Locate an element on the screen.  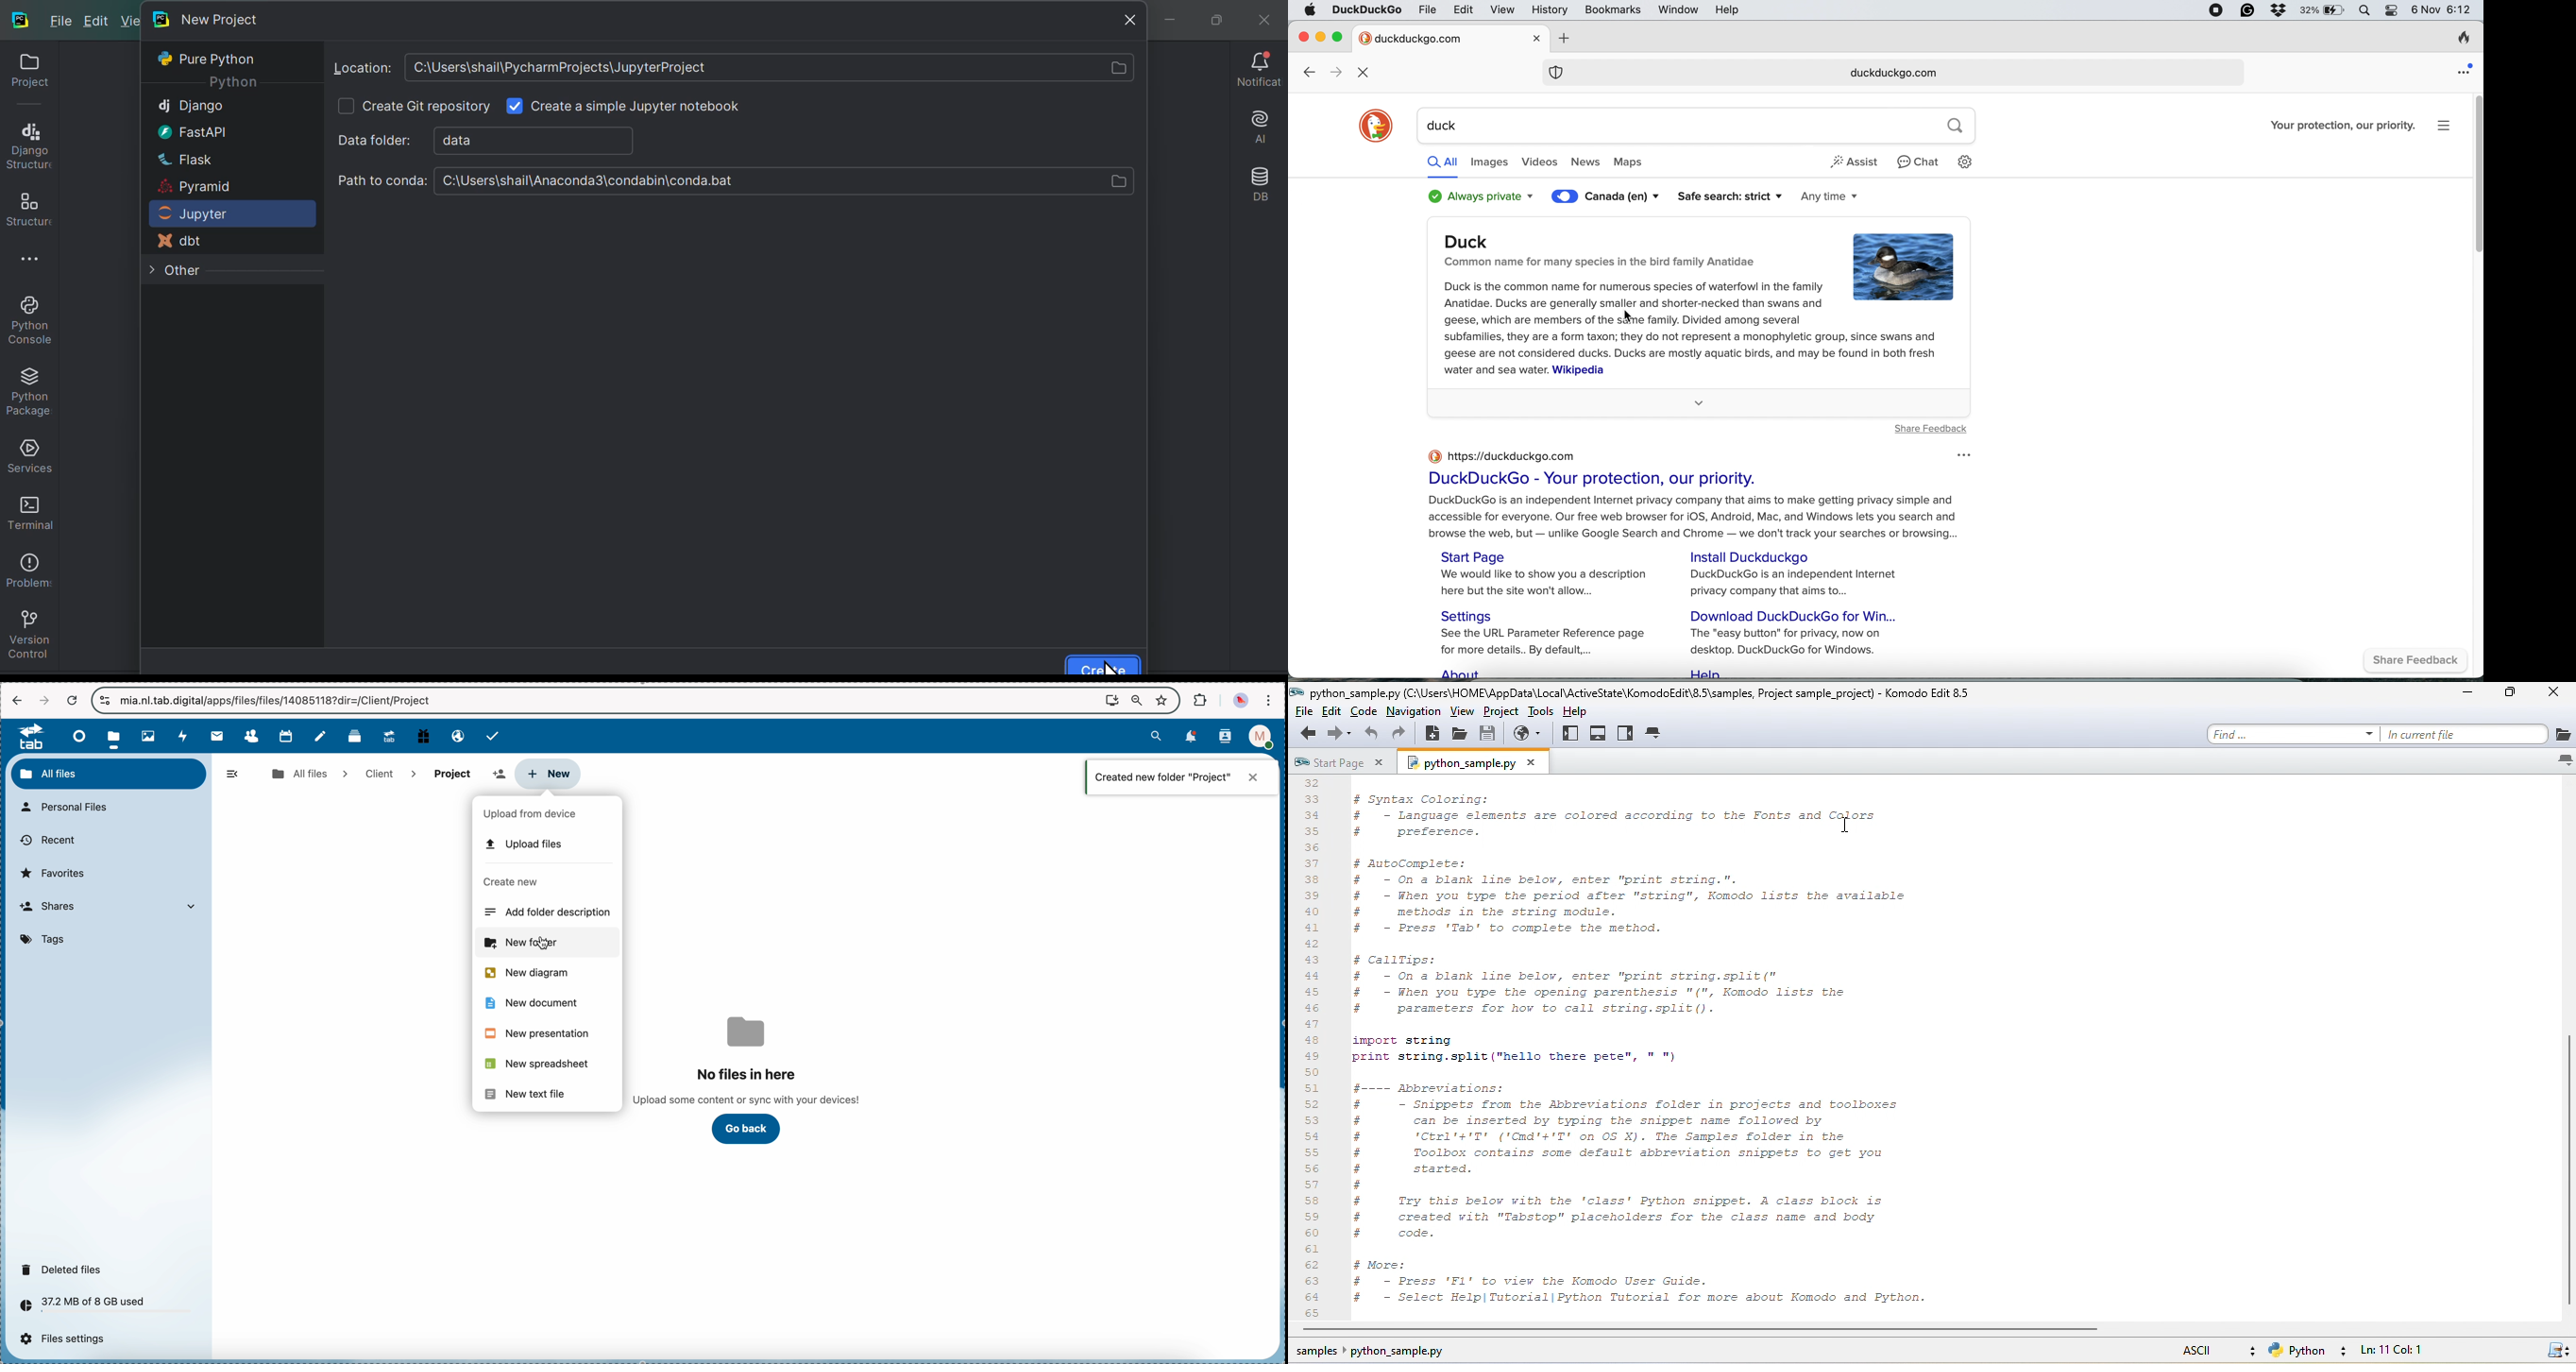
duckduckgo.com is located at coordinates (1890, 74).